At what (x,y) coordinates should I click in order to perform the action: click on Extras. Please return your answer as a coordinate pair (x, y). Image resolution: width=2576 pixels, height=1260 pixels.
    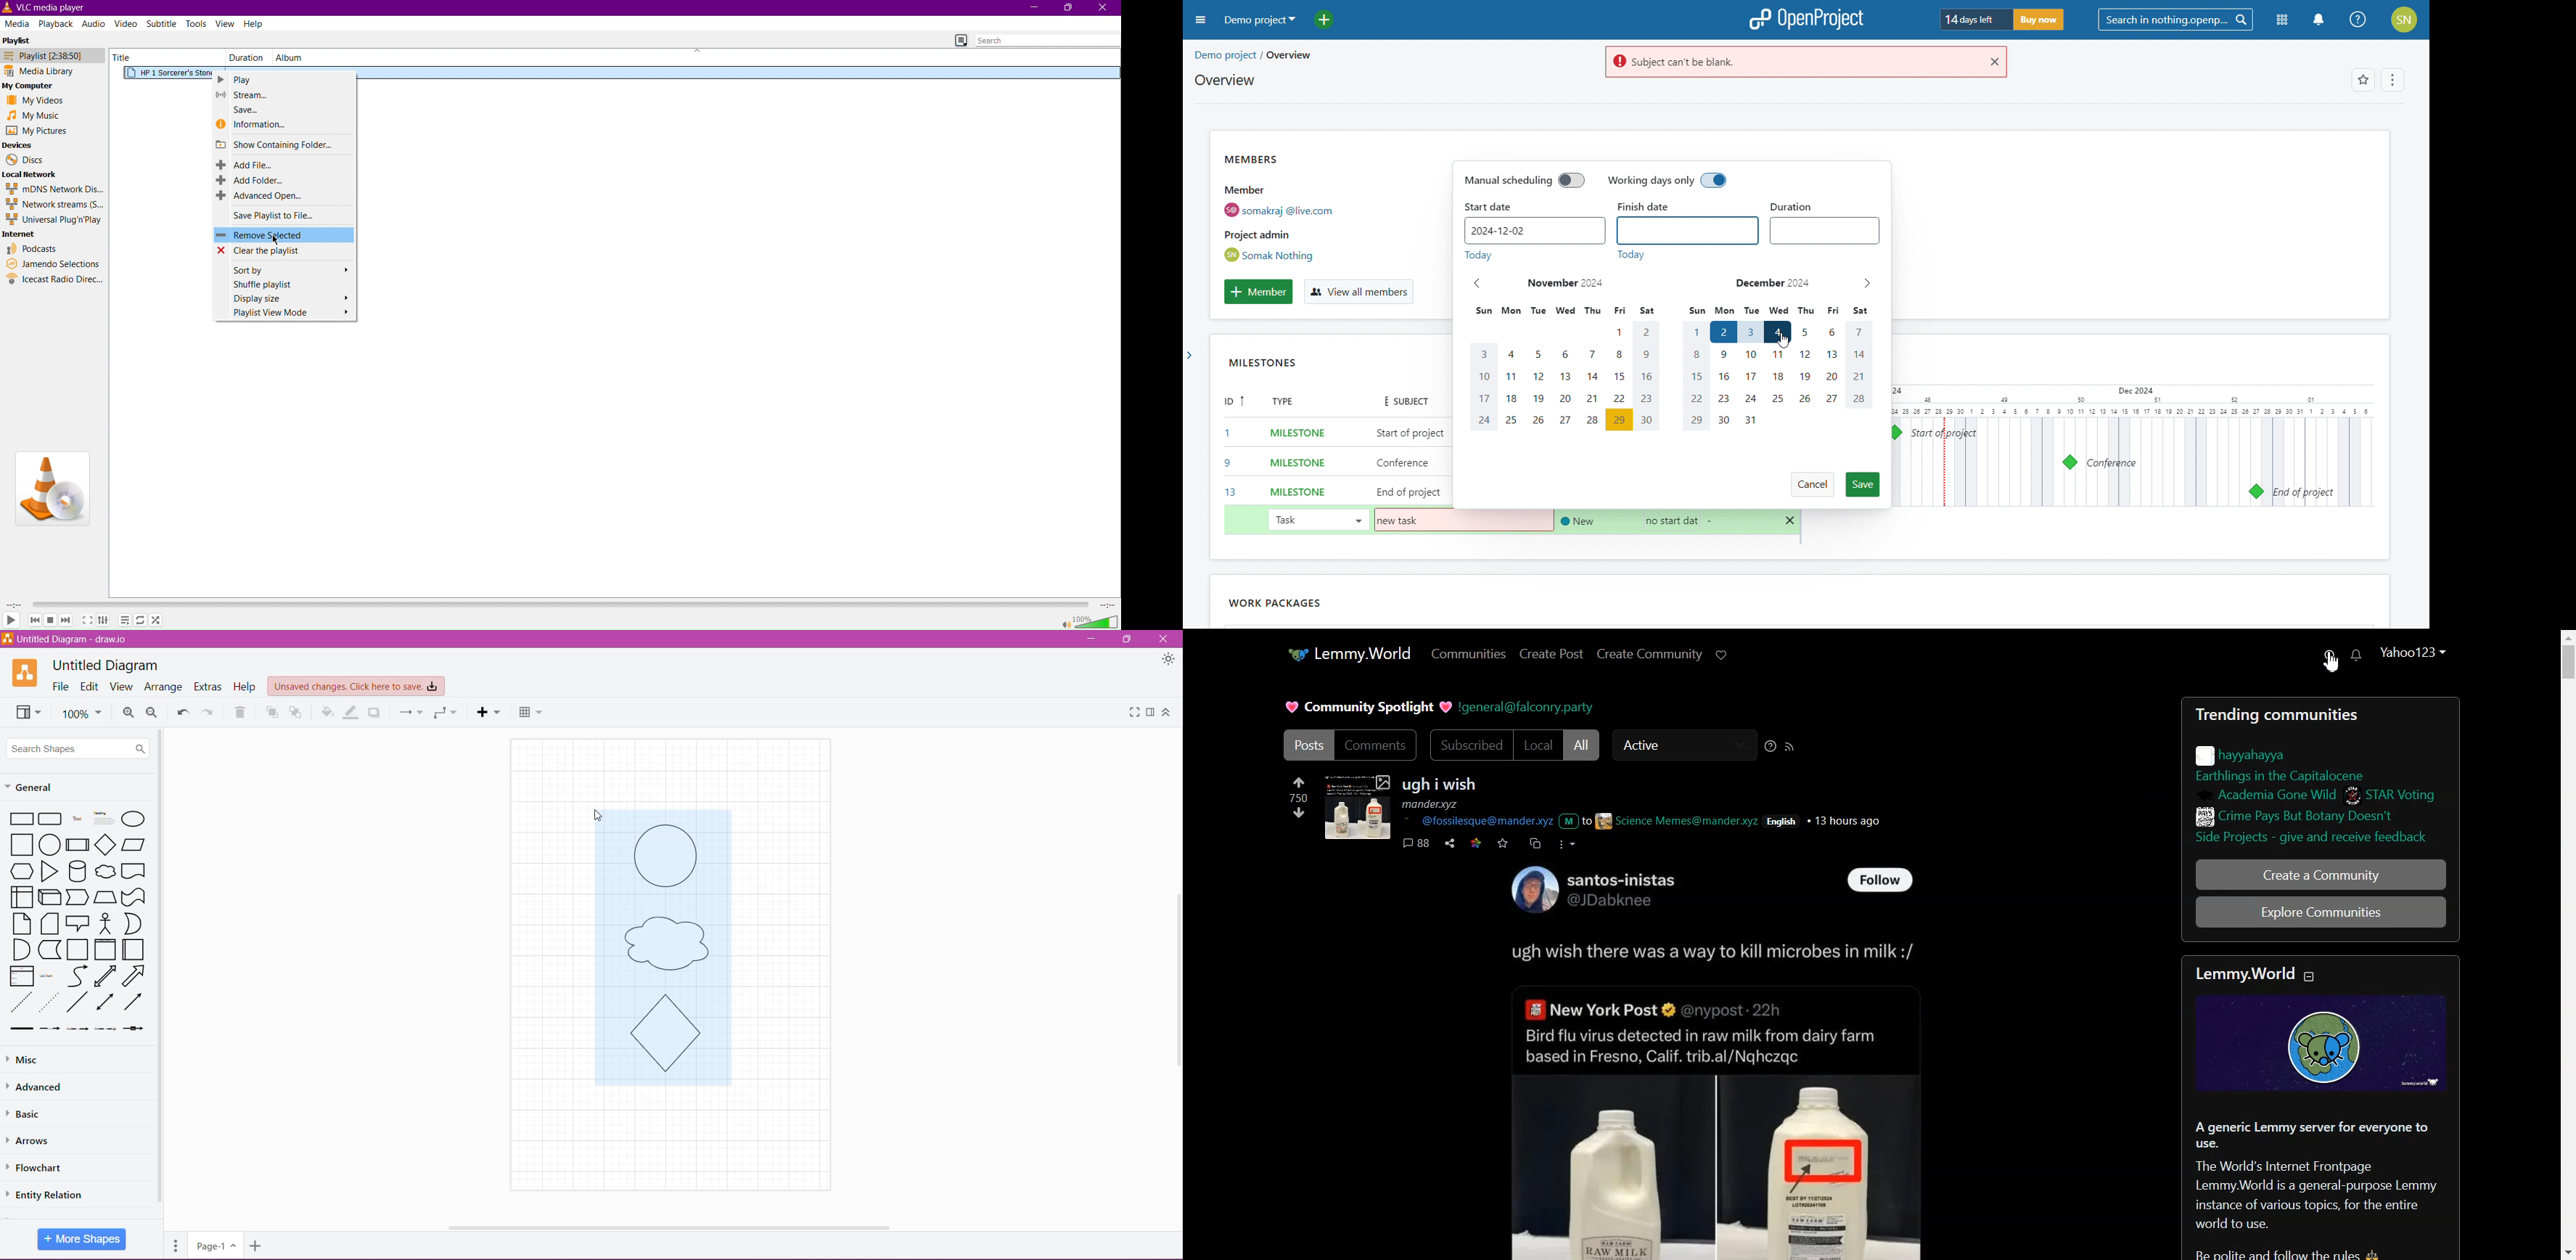
    Looking at the image, I should click on (209, 687).